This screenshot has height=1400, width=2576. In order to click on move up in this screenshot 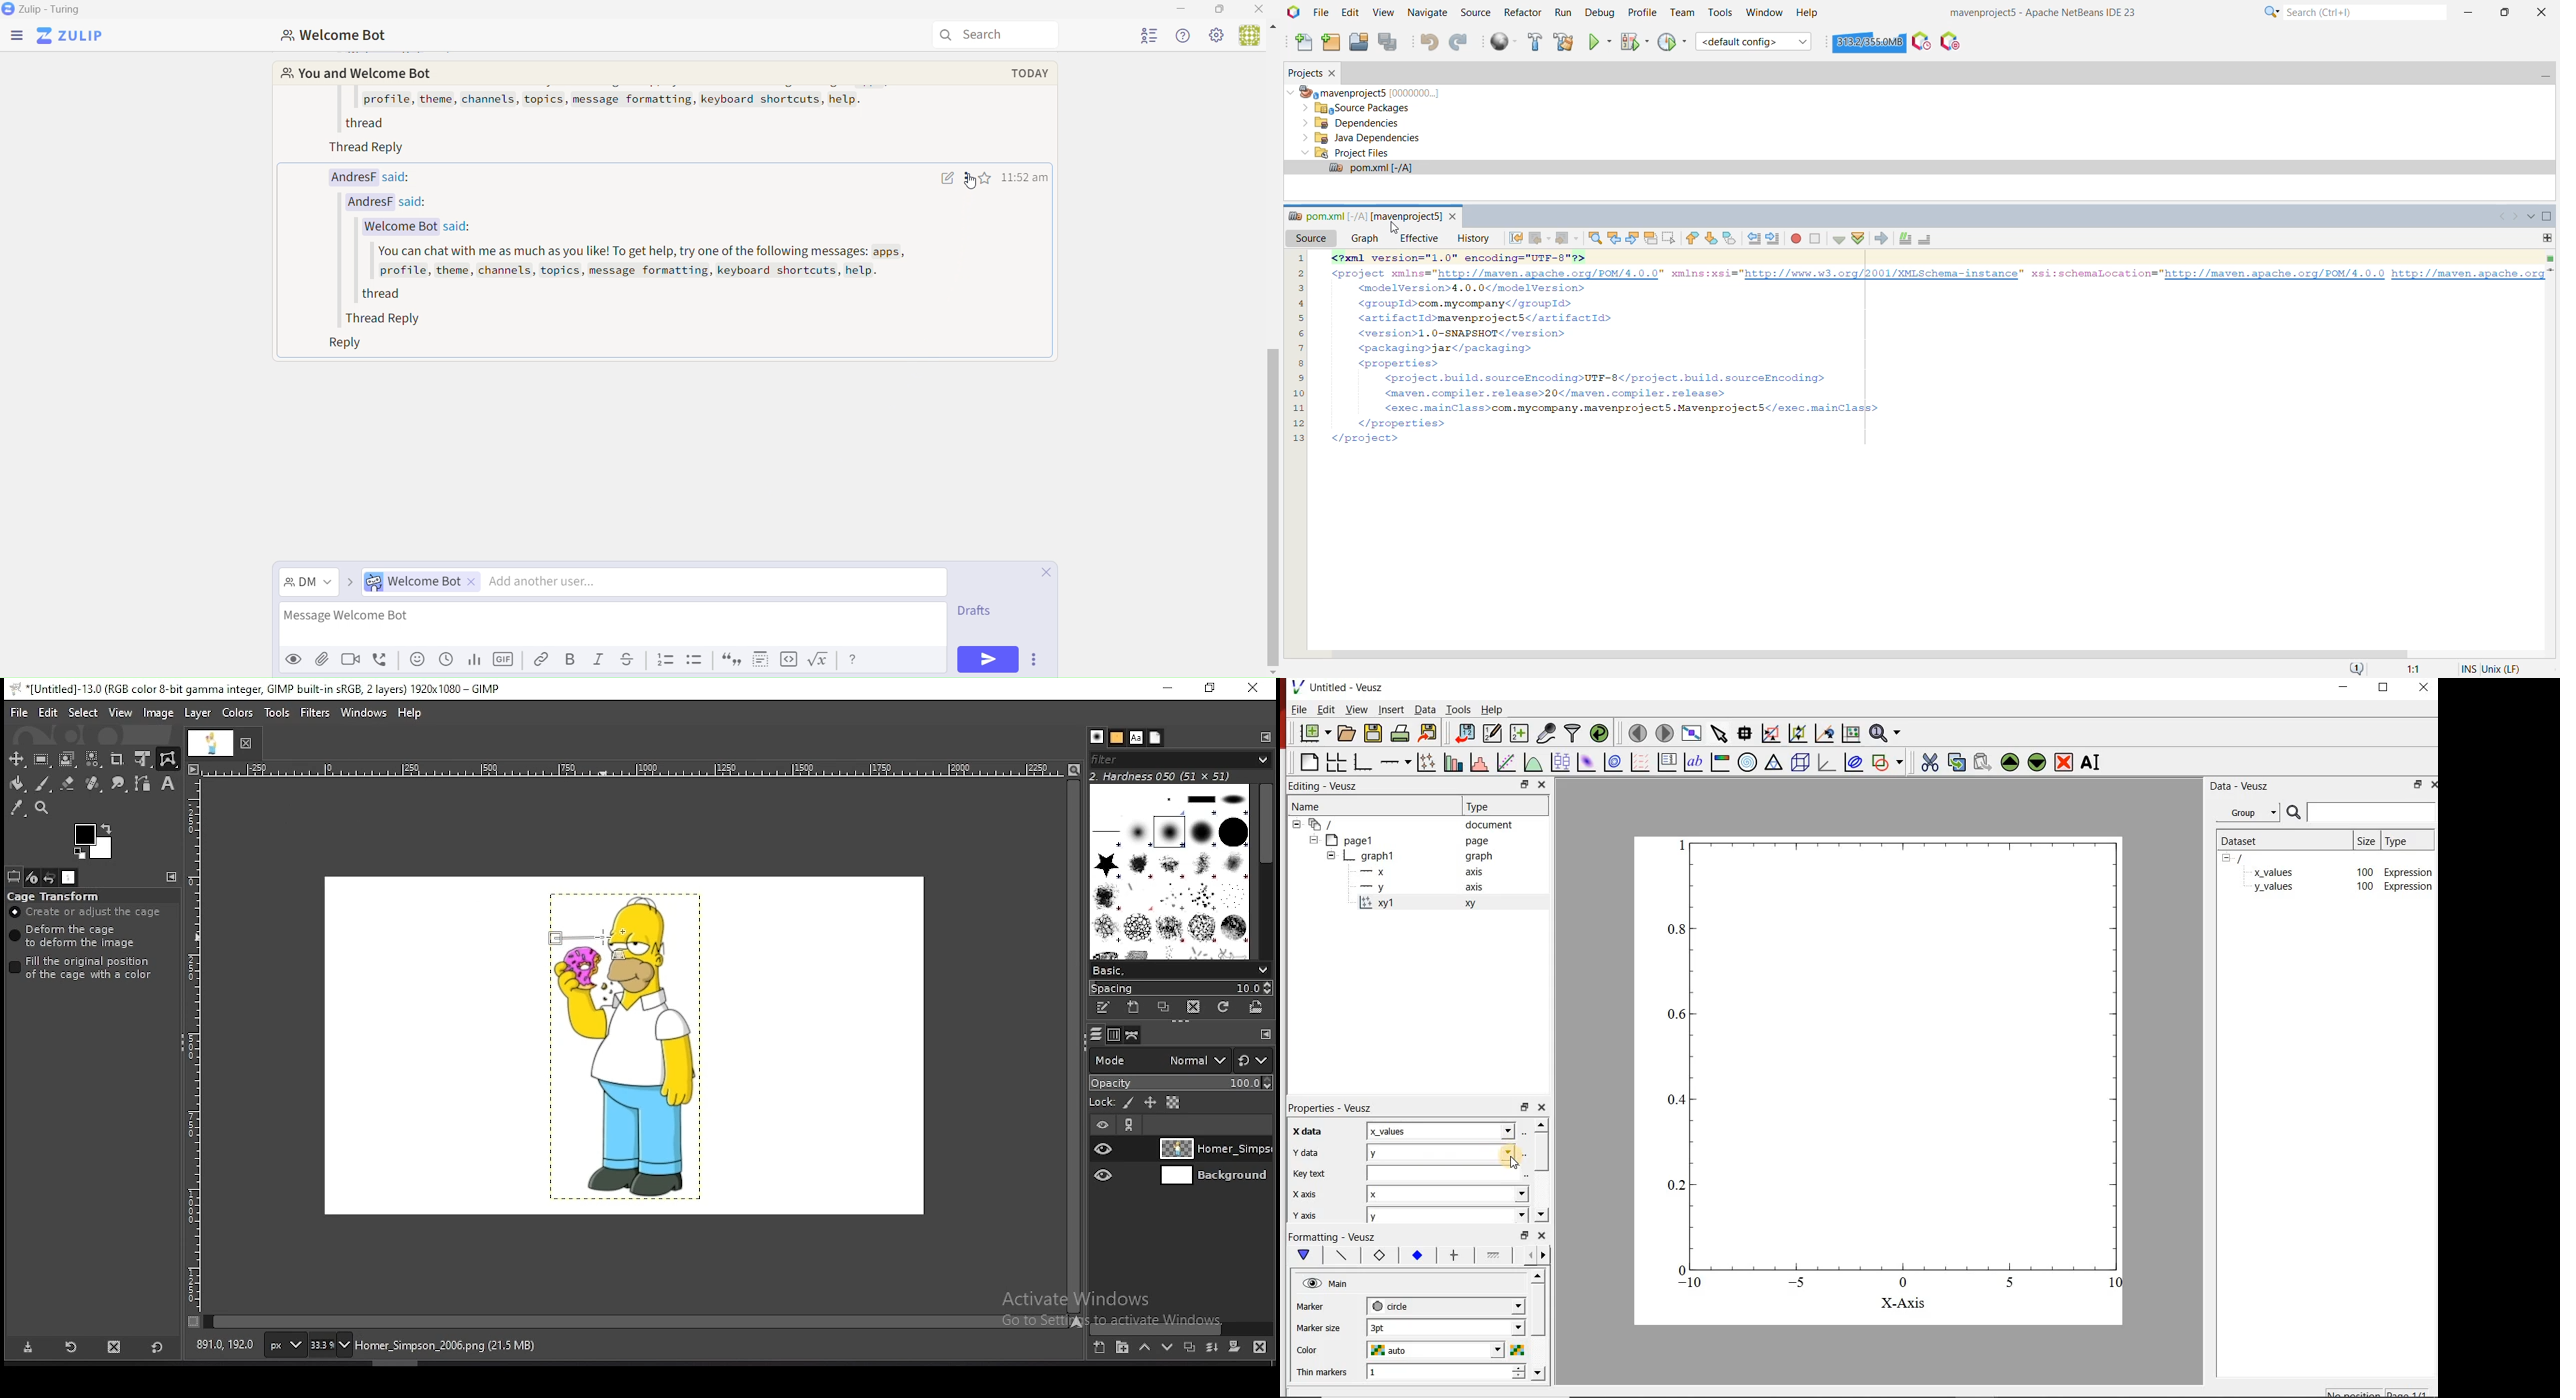, I will do `click(1541, 1125)`.